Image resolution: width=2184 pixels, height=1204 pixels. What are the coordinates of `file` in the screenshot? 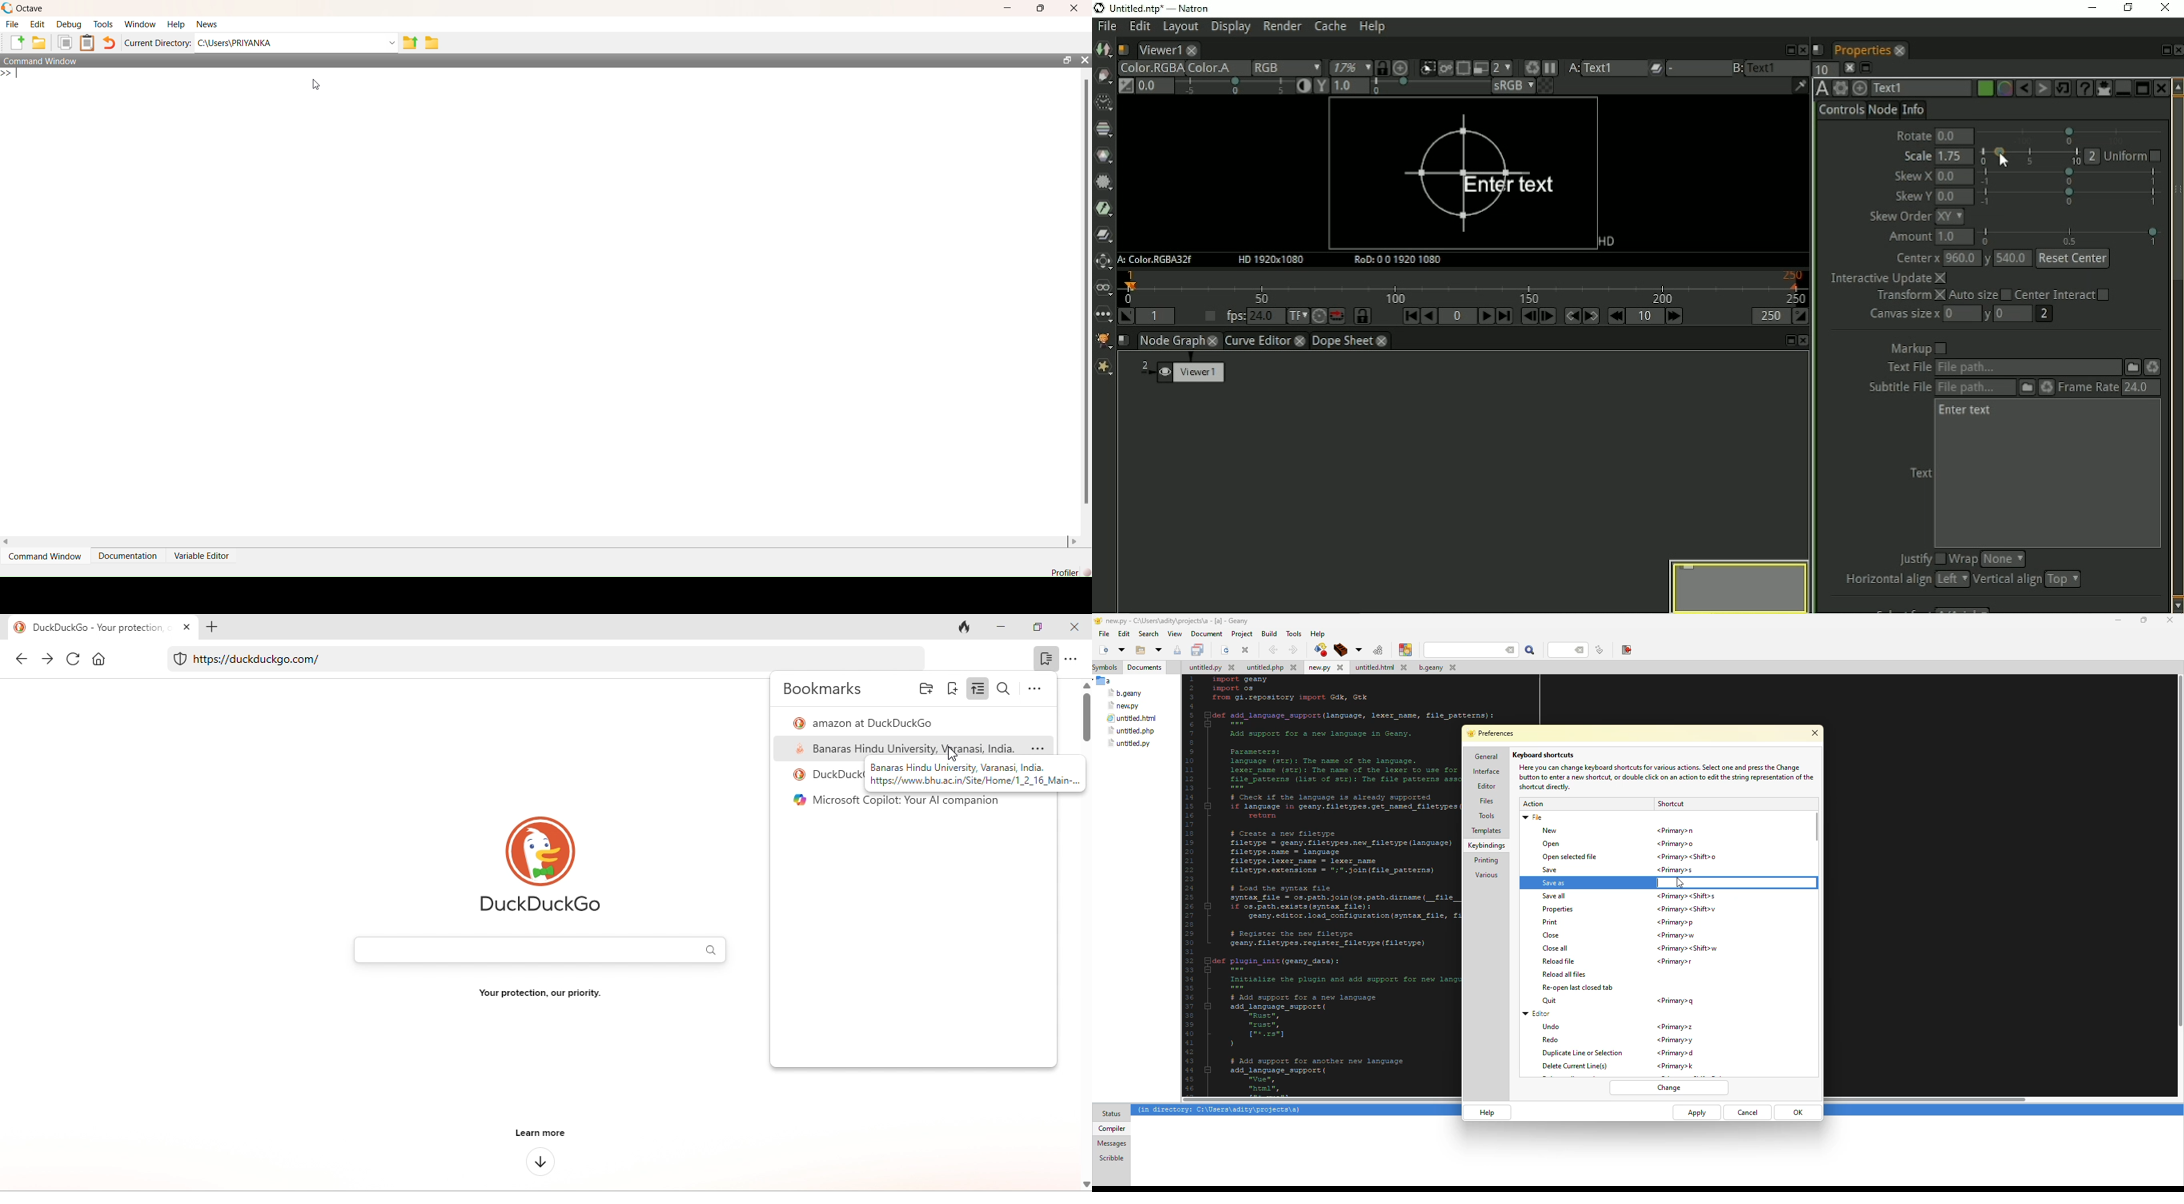 It's located at (1380, 668).